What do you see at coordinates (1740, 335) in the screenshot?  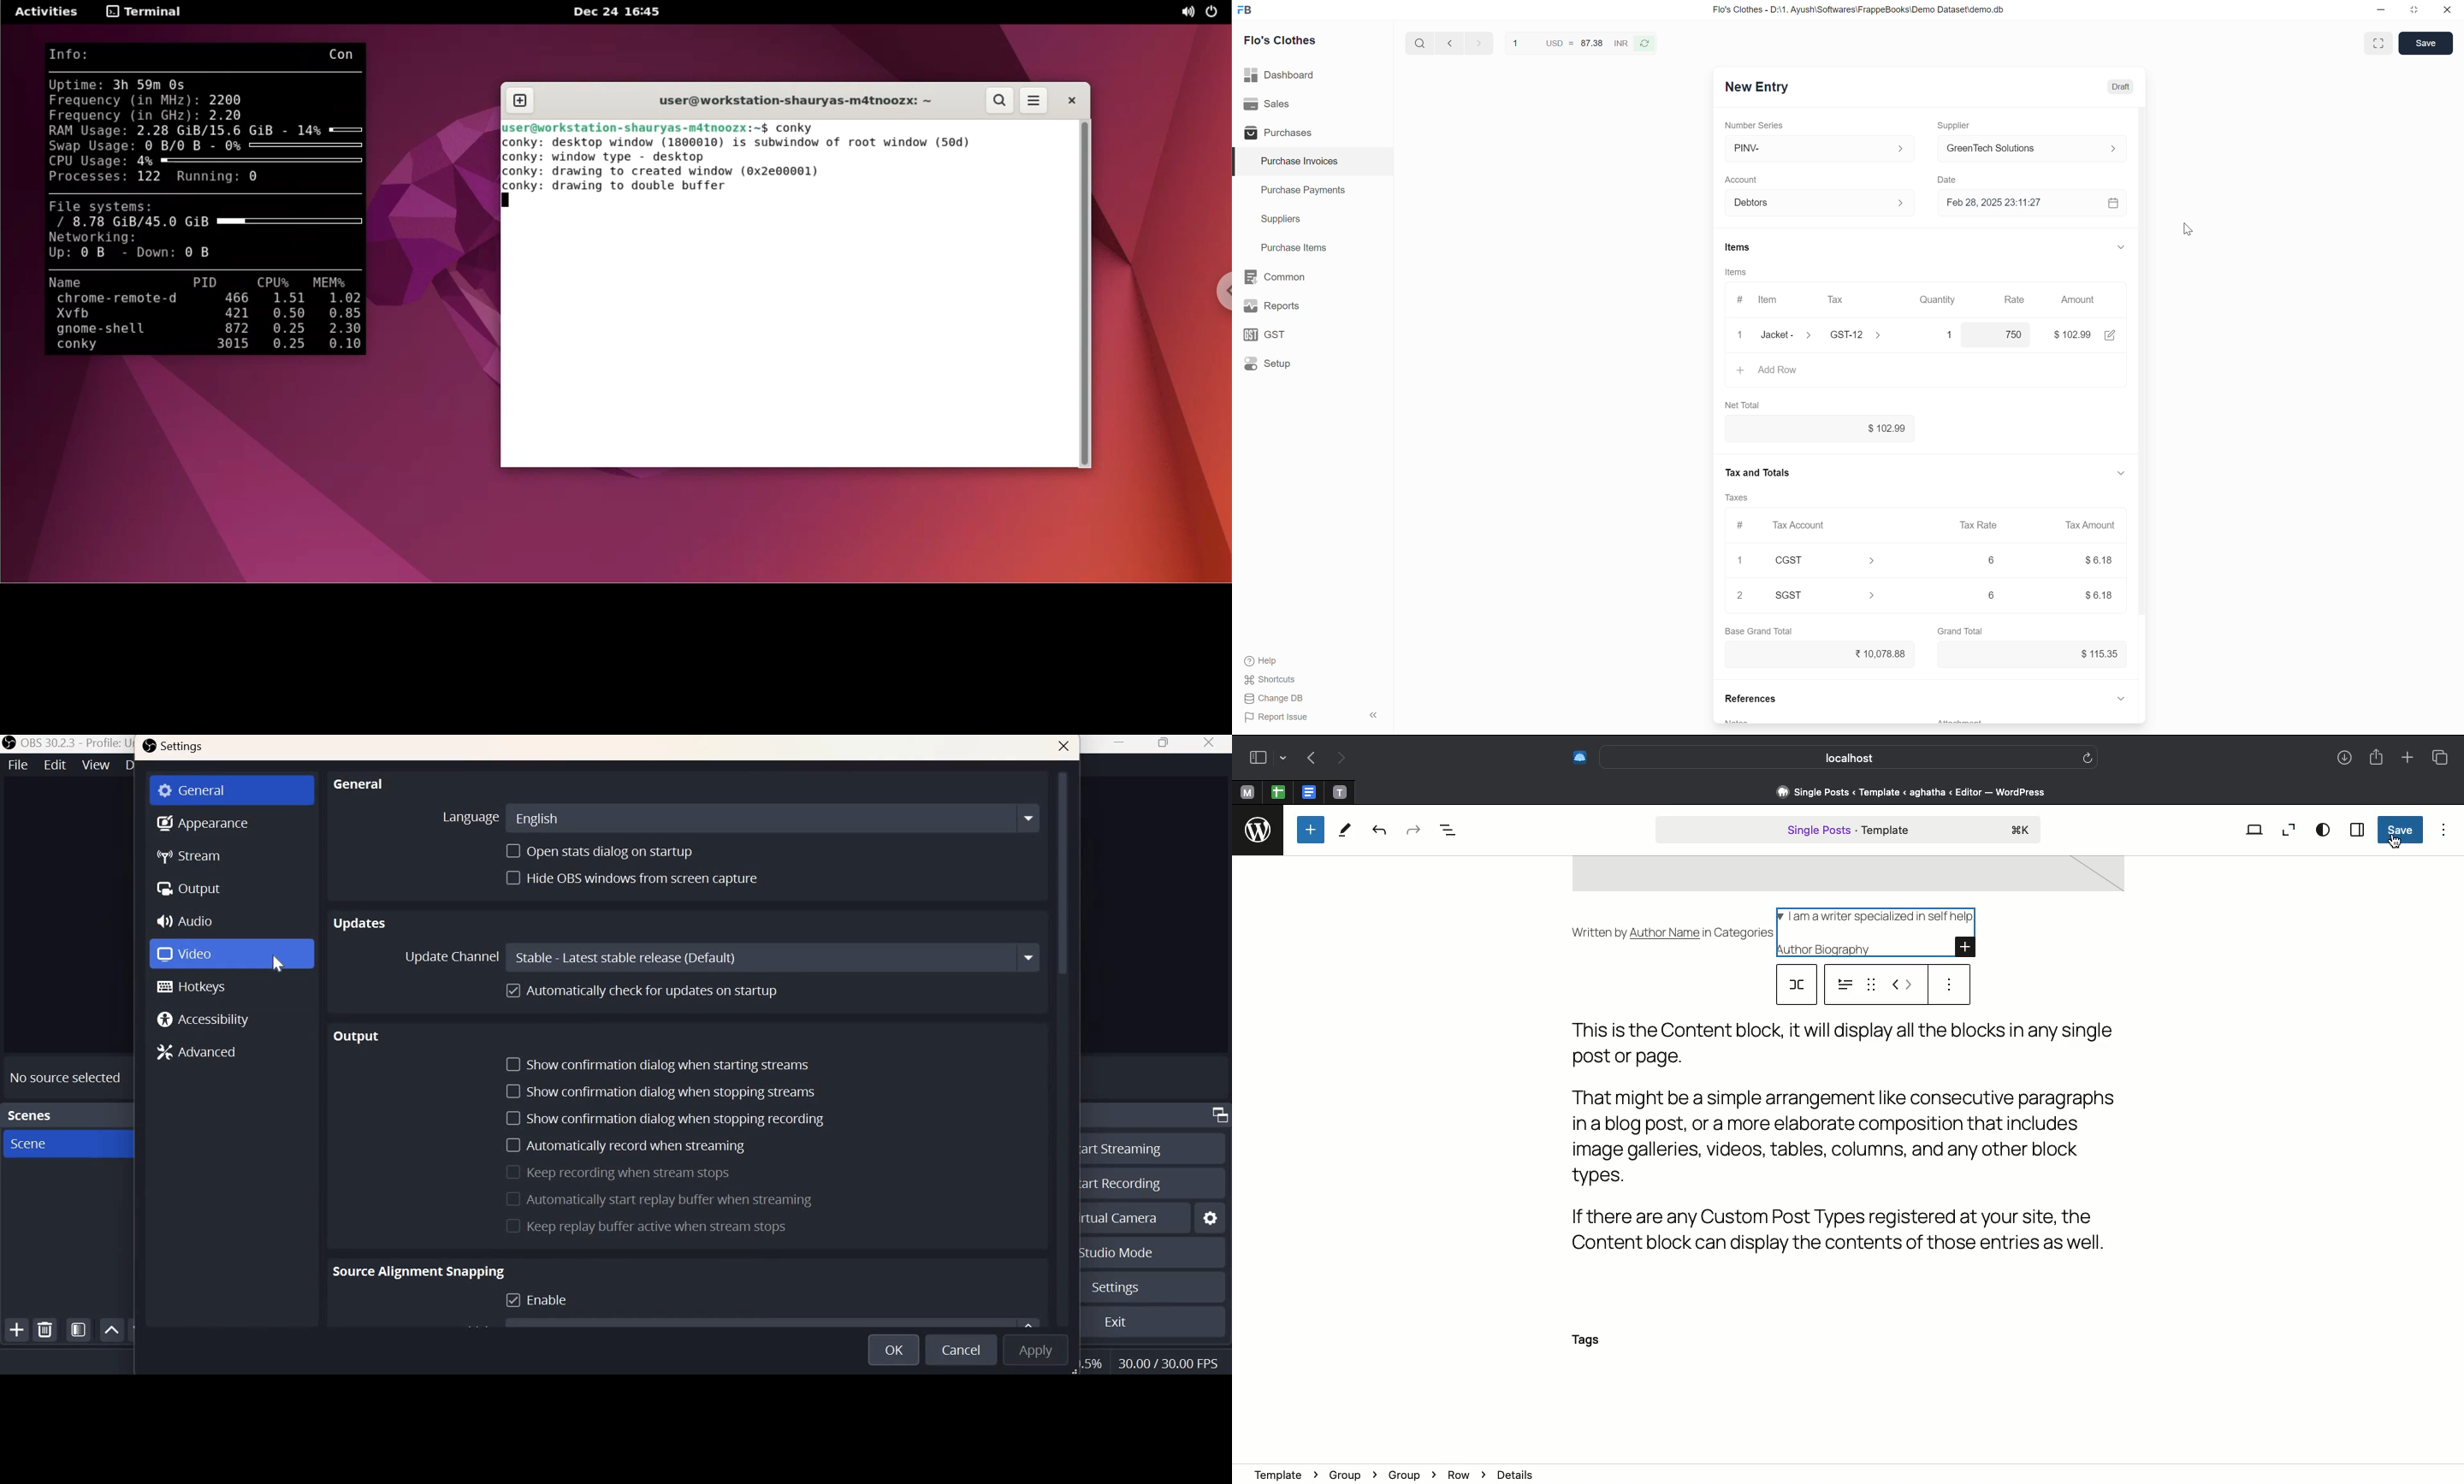 I see `Close` at bounding box center [1740, 335].